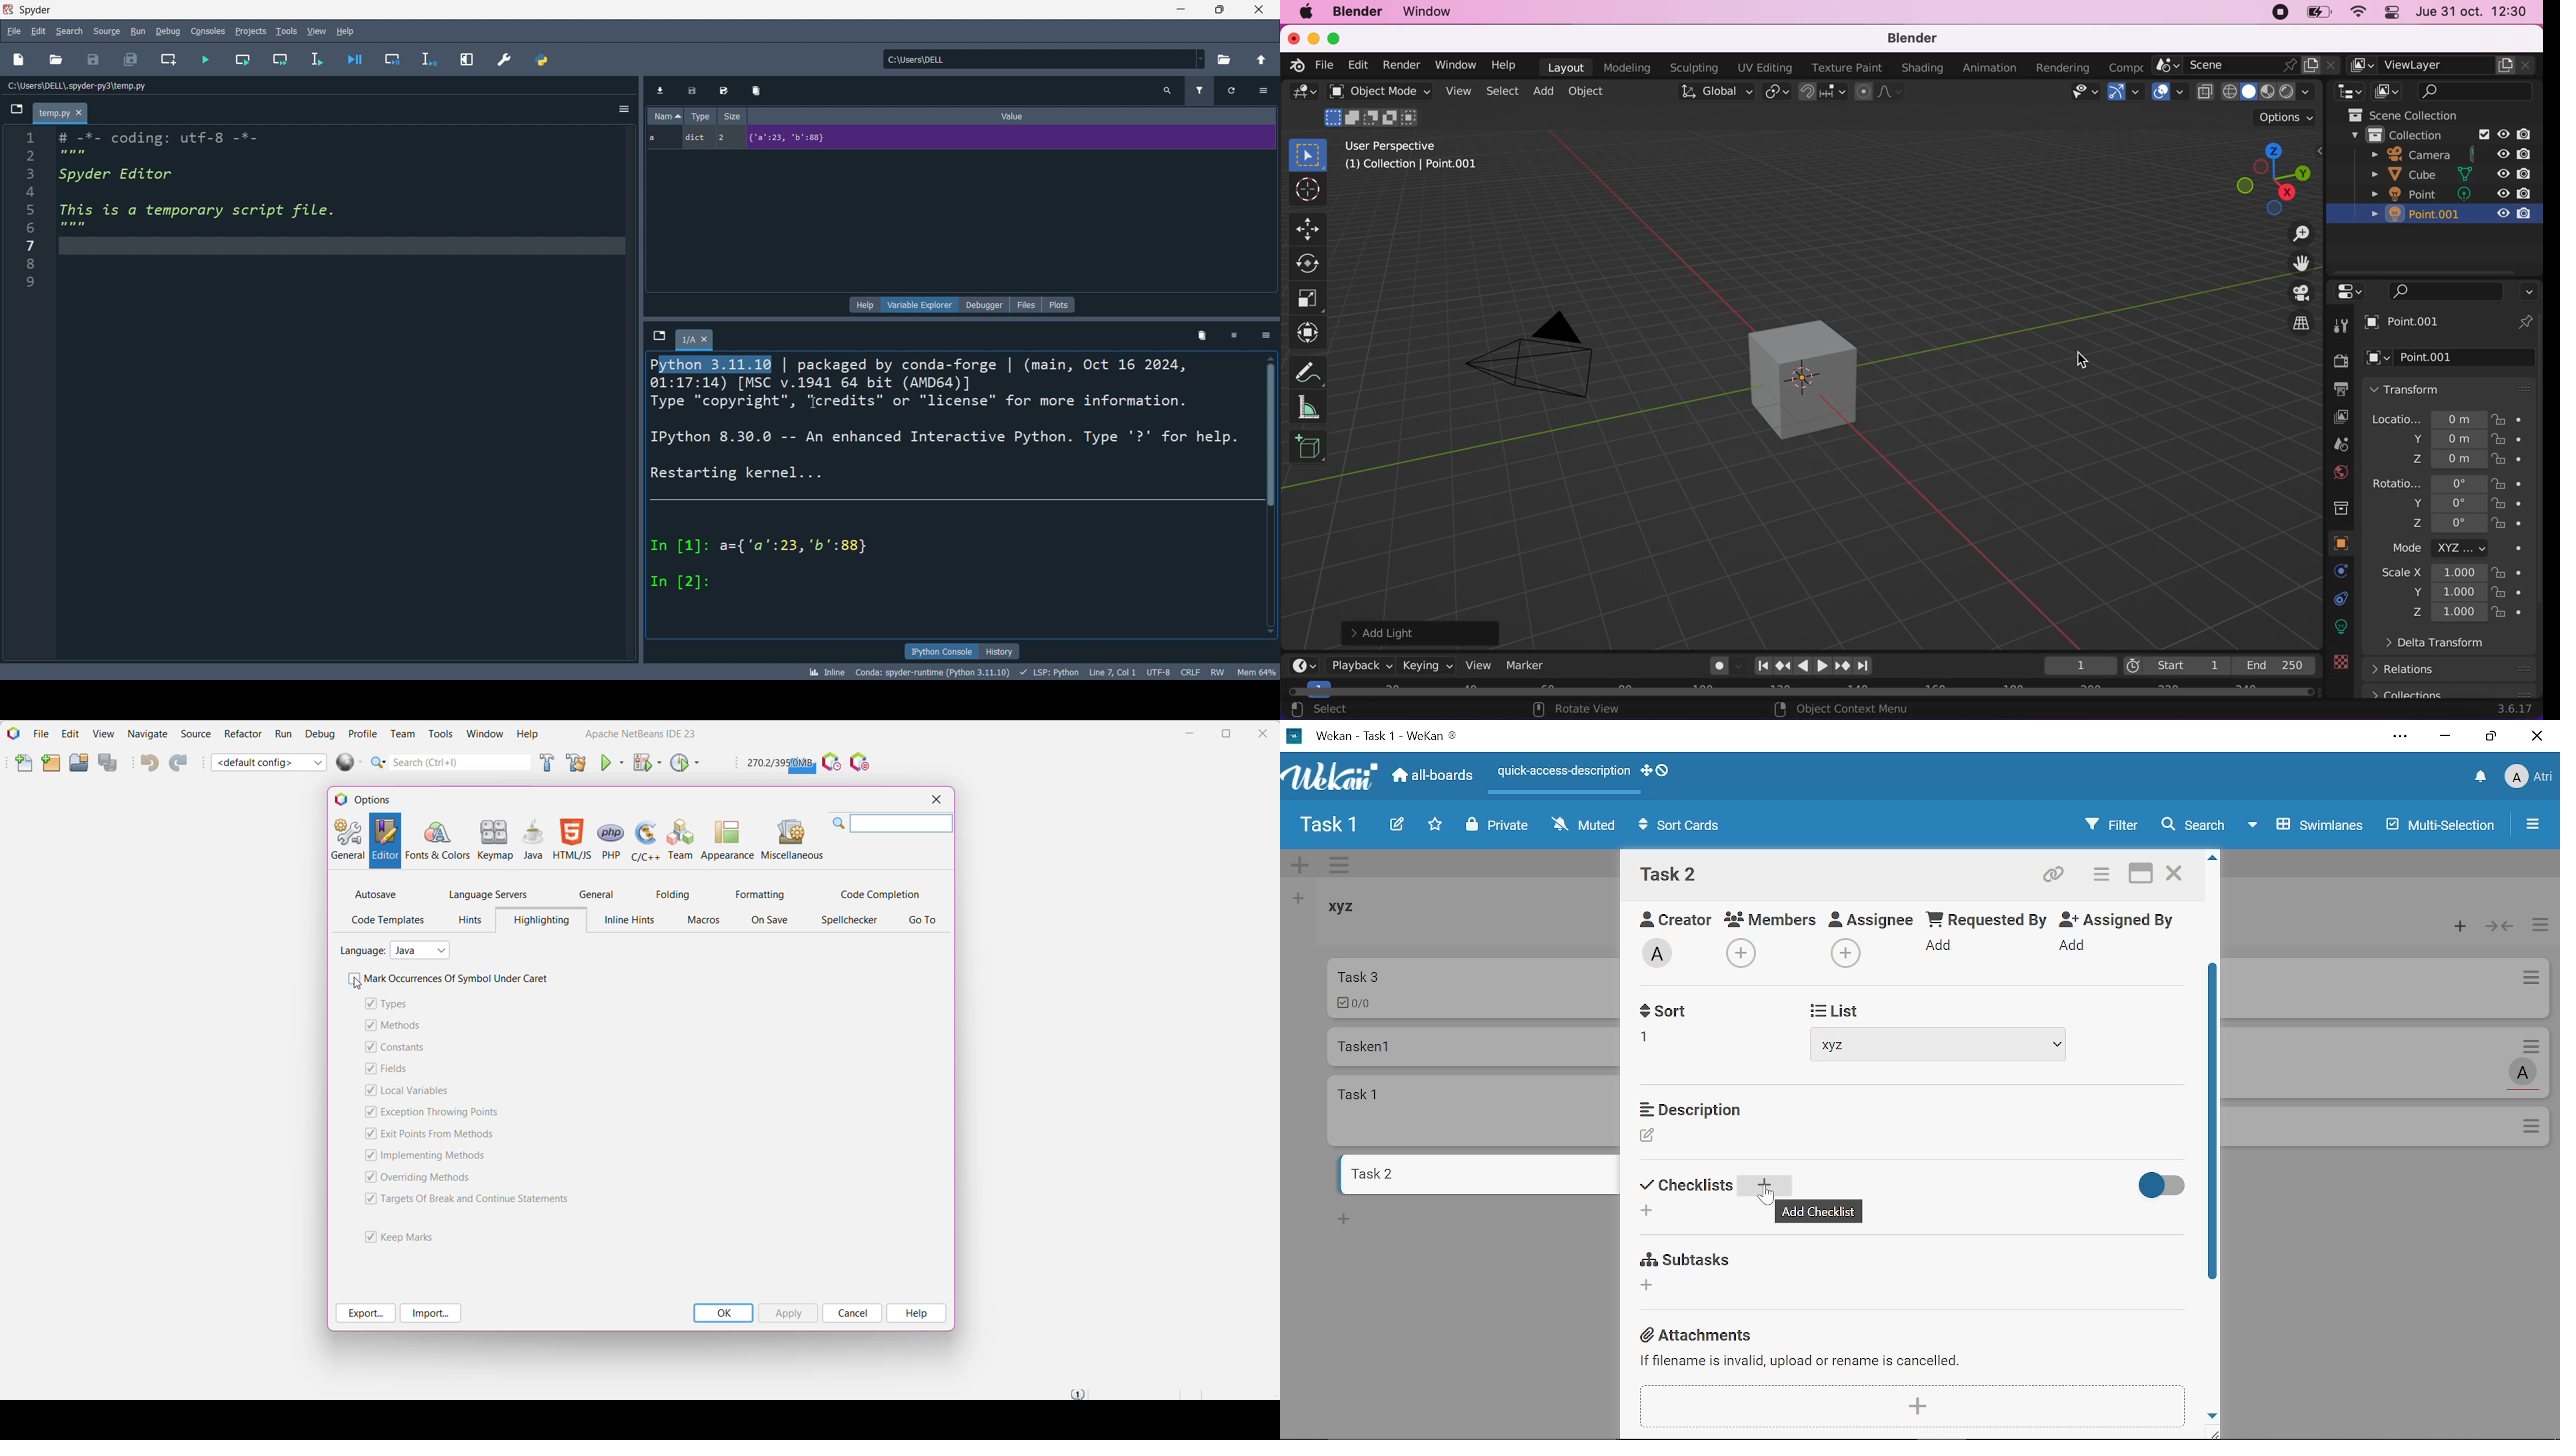  What do you see at coordinates (1628, 67) in the screenshot?
I see `modeling` at bounding box center [1628, 67].